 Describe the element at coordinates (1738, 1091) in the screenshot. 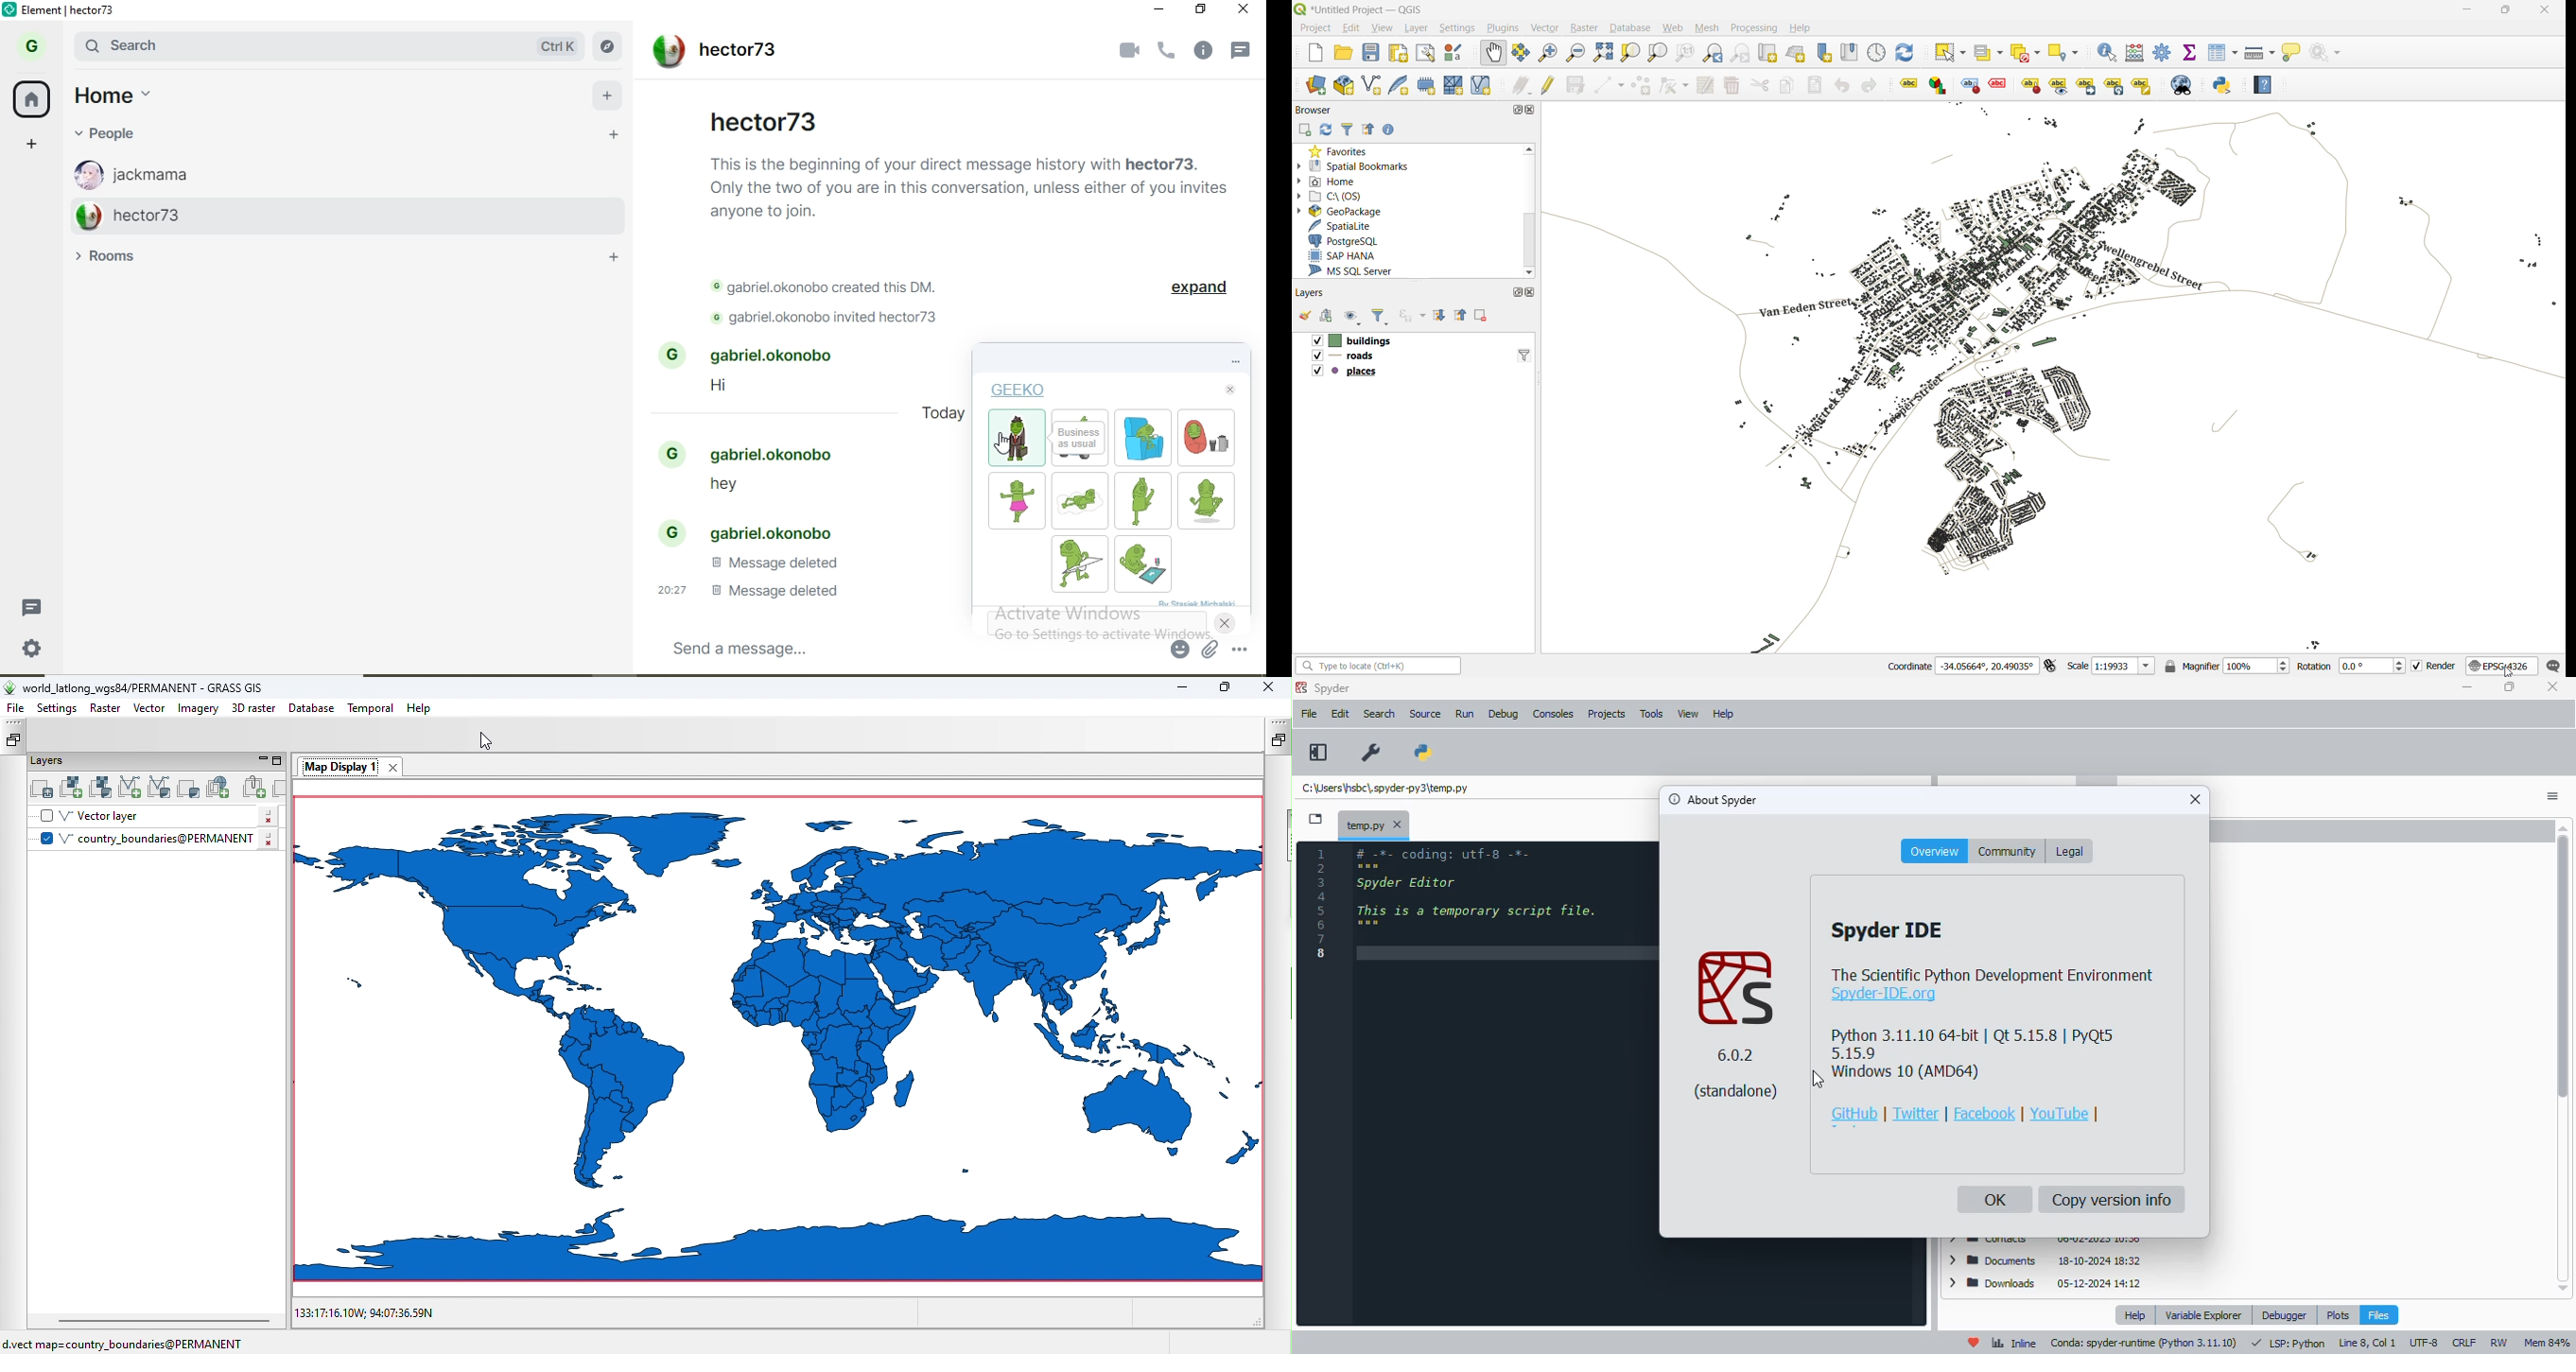

I see `(standalone)` at that location.